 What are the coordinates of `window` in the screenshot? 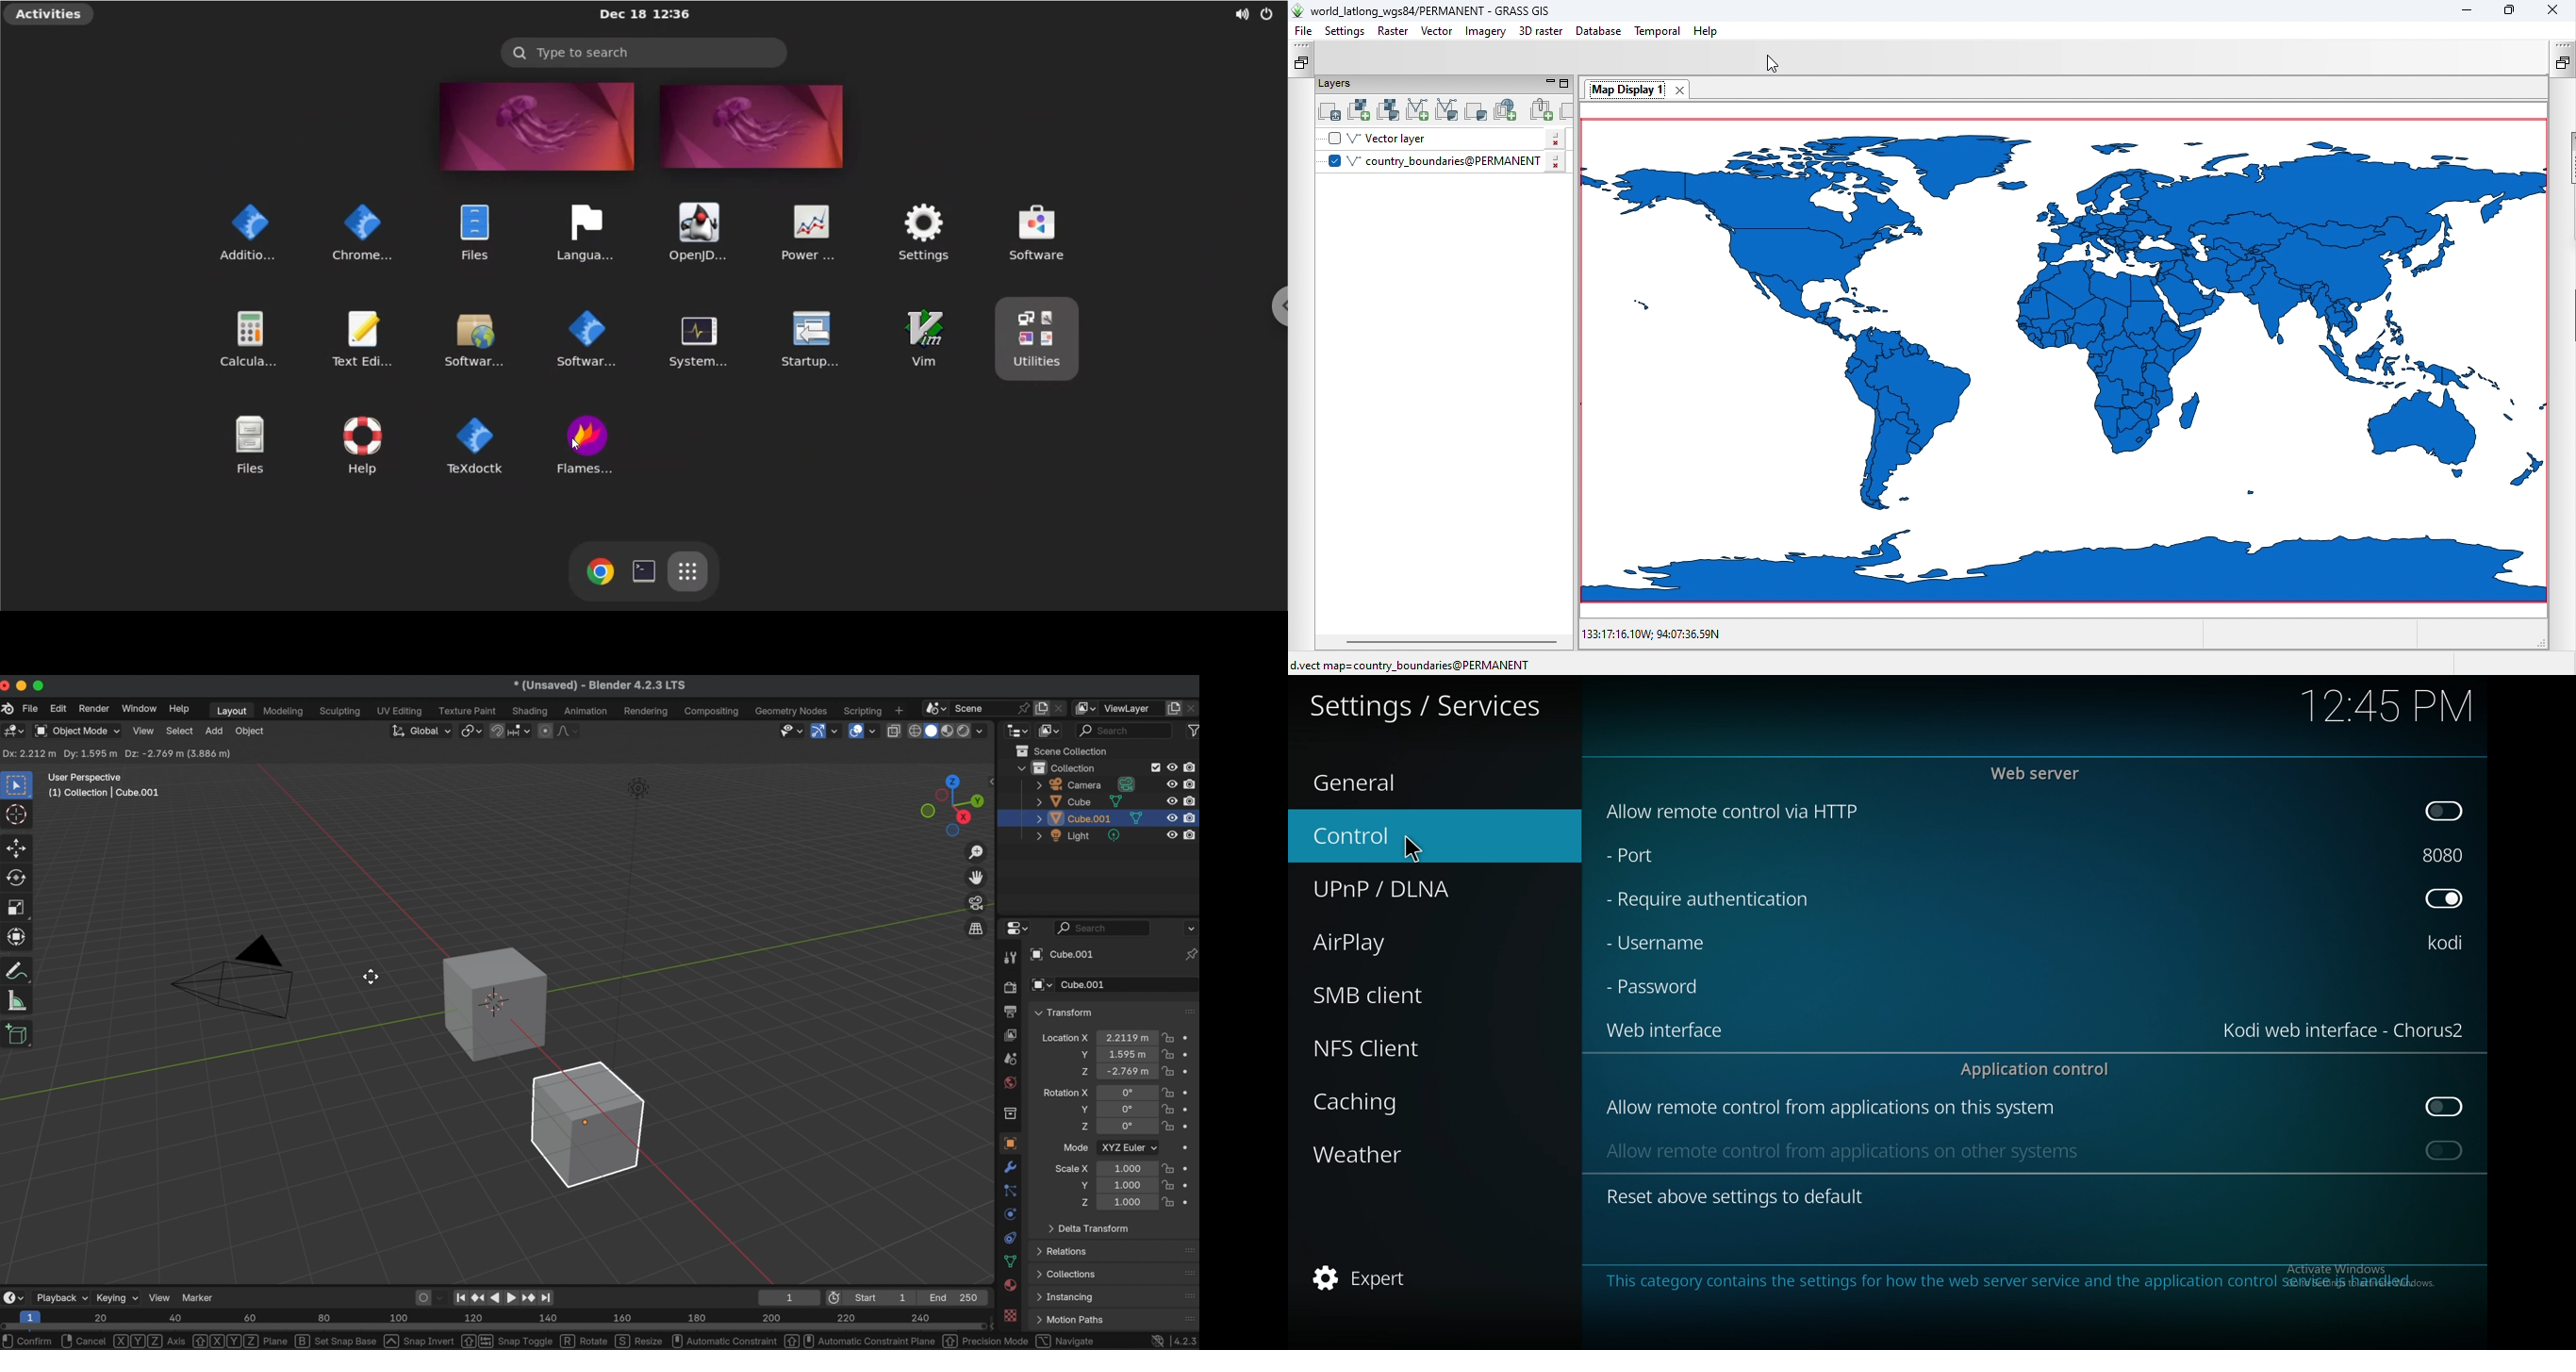 It's located at (138, 708).